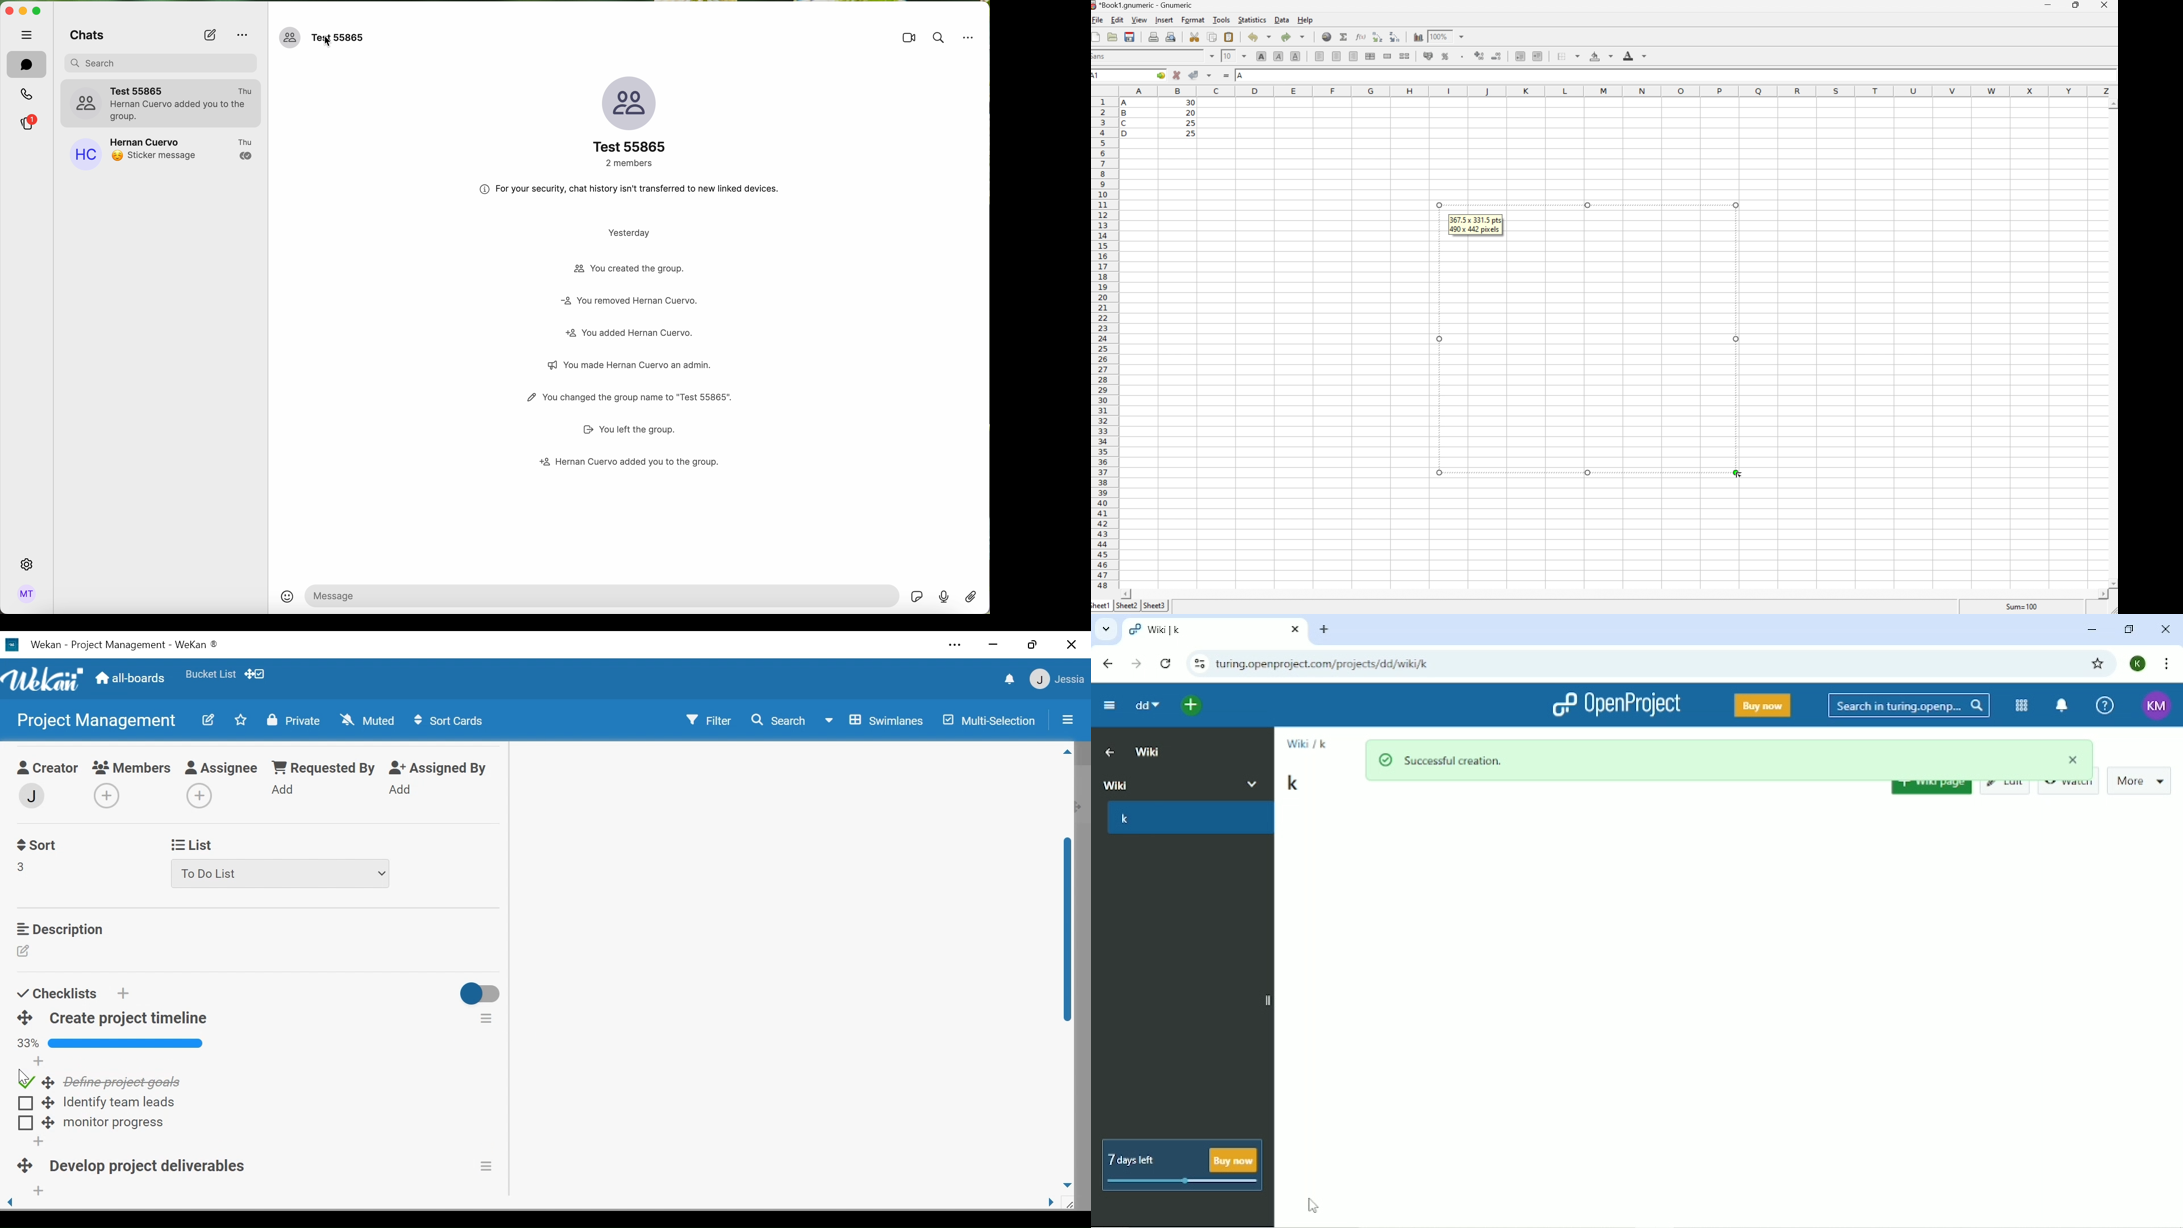 This screenshot has width=2184, height=1232. Describe the element at coordinates (1429, 55) in the screenshot. I see `Format selection as accounting` at that location.